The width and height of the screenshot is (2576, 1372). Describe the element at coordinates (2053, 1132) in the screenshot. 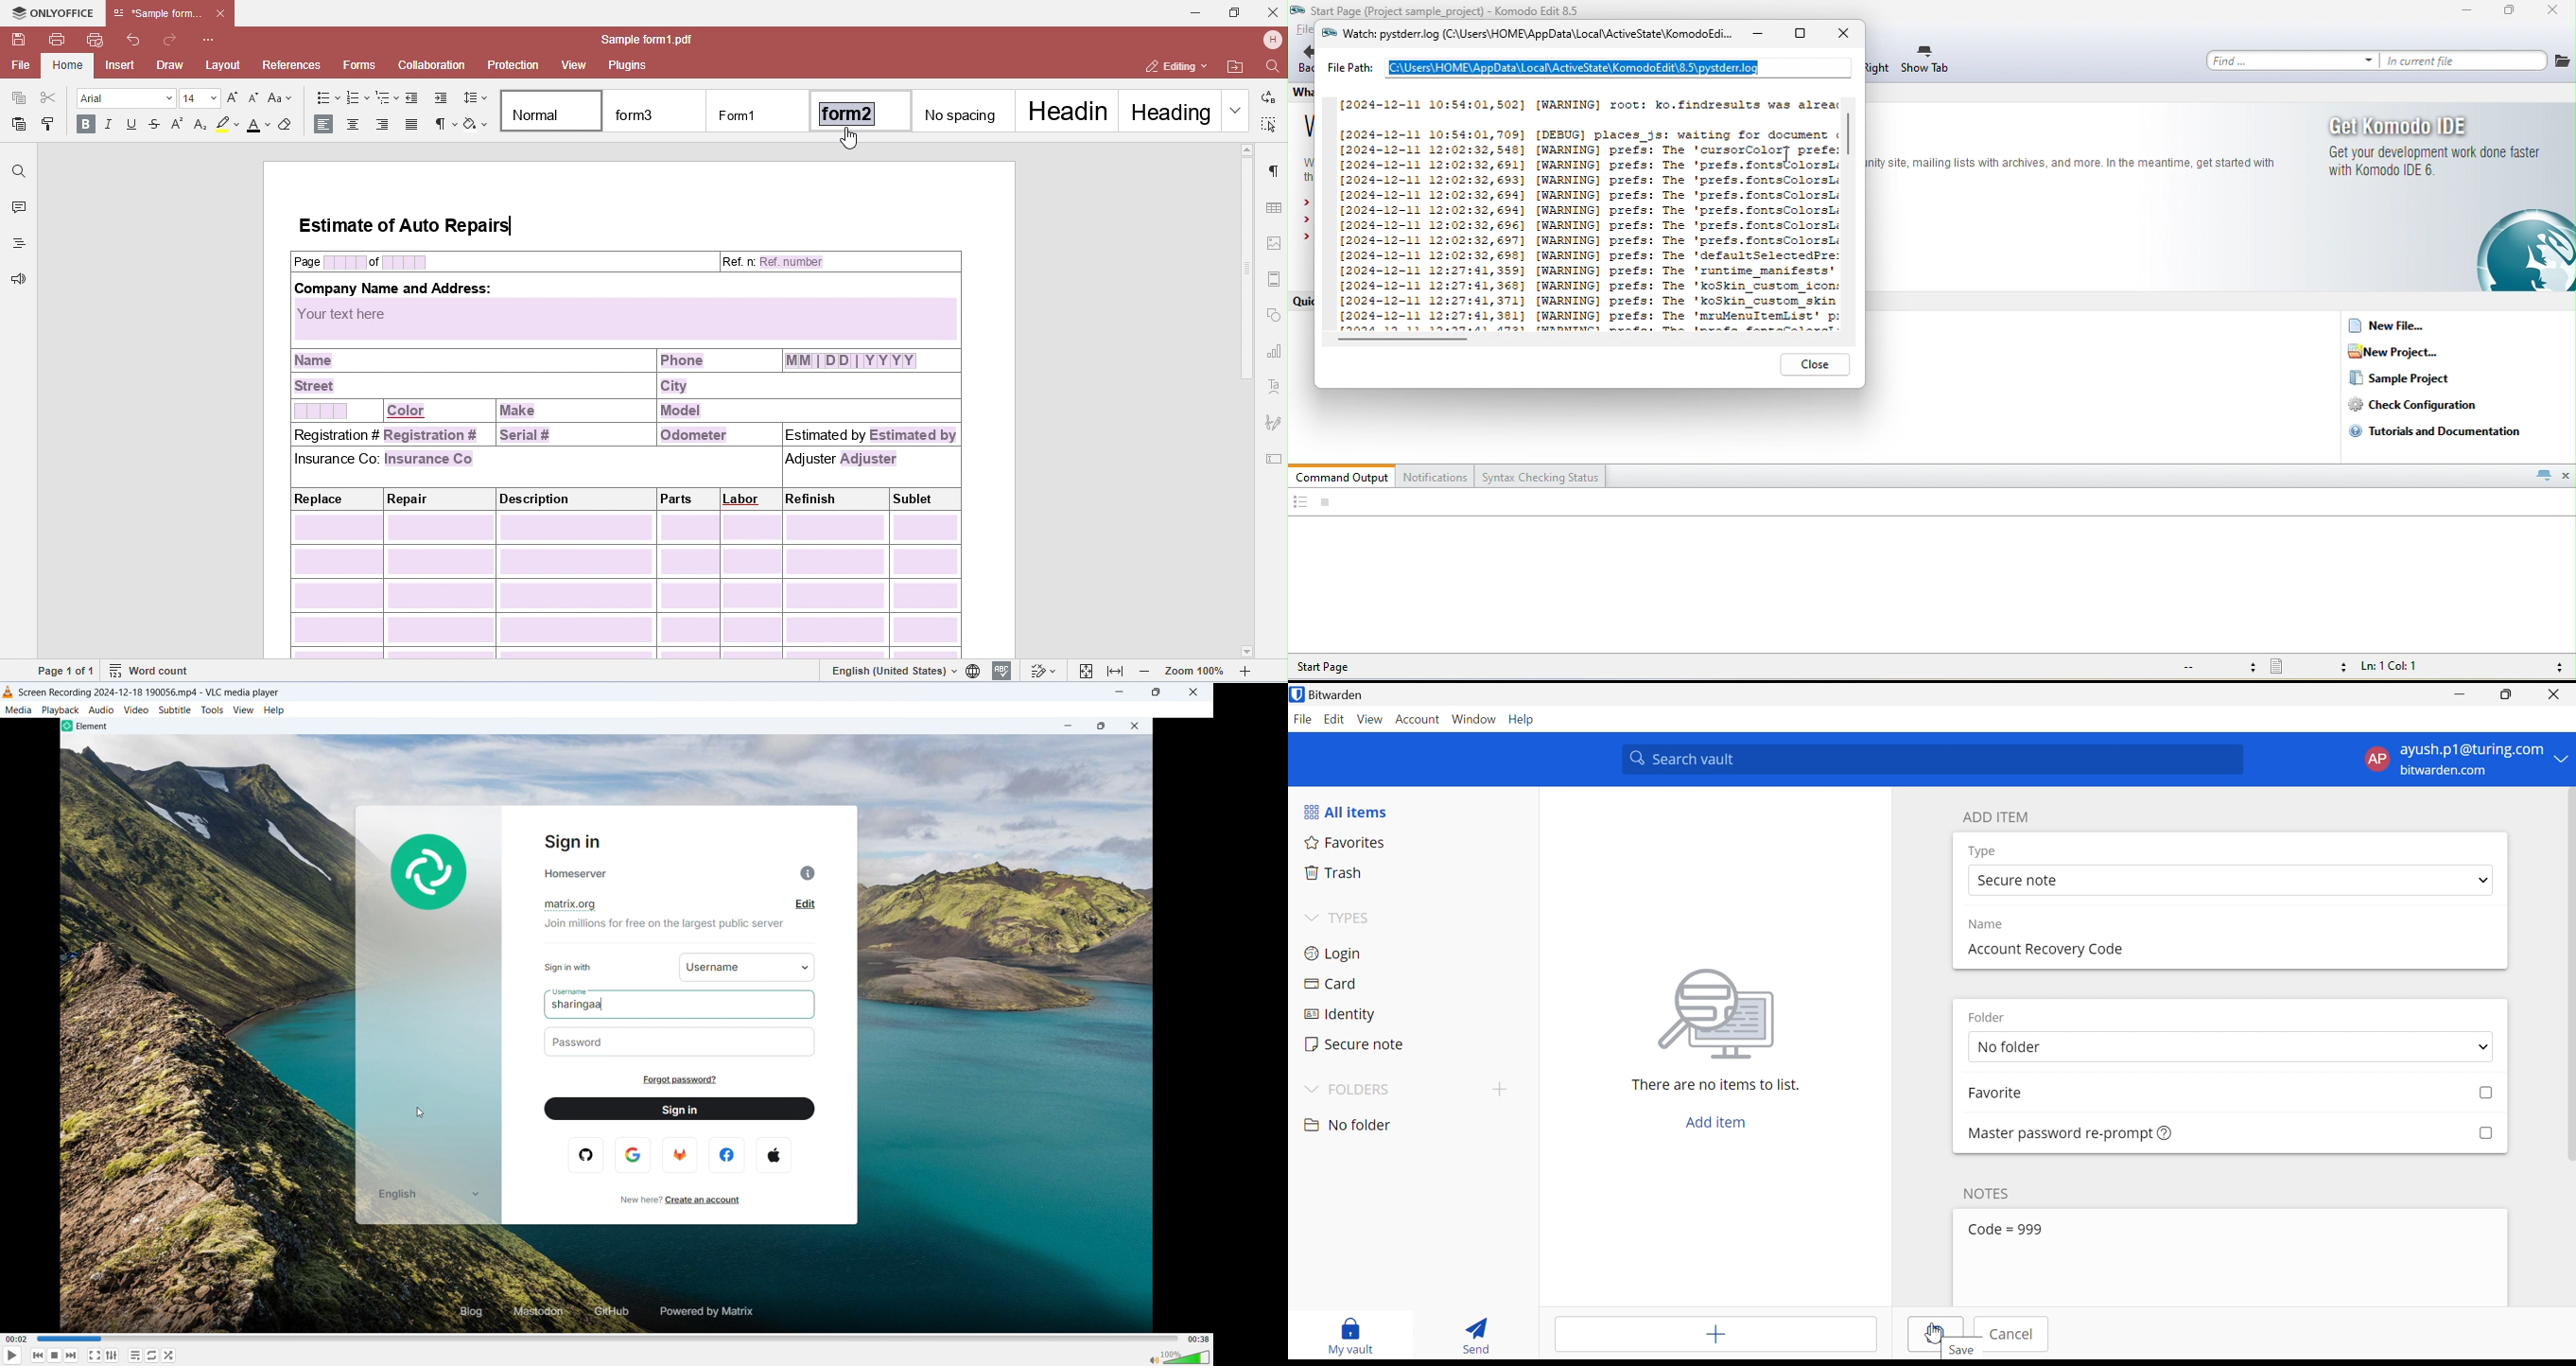

I see `Master password re-prompt @` at that location.